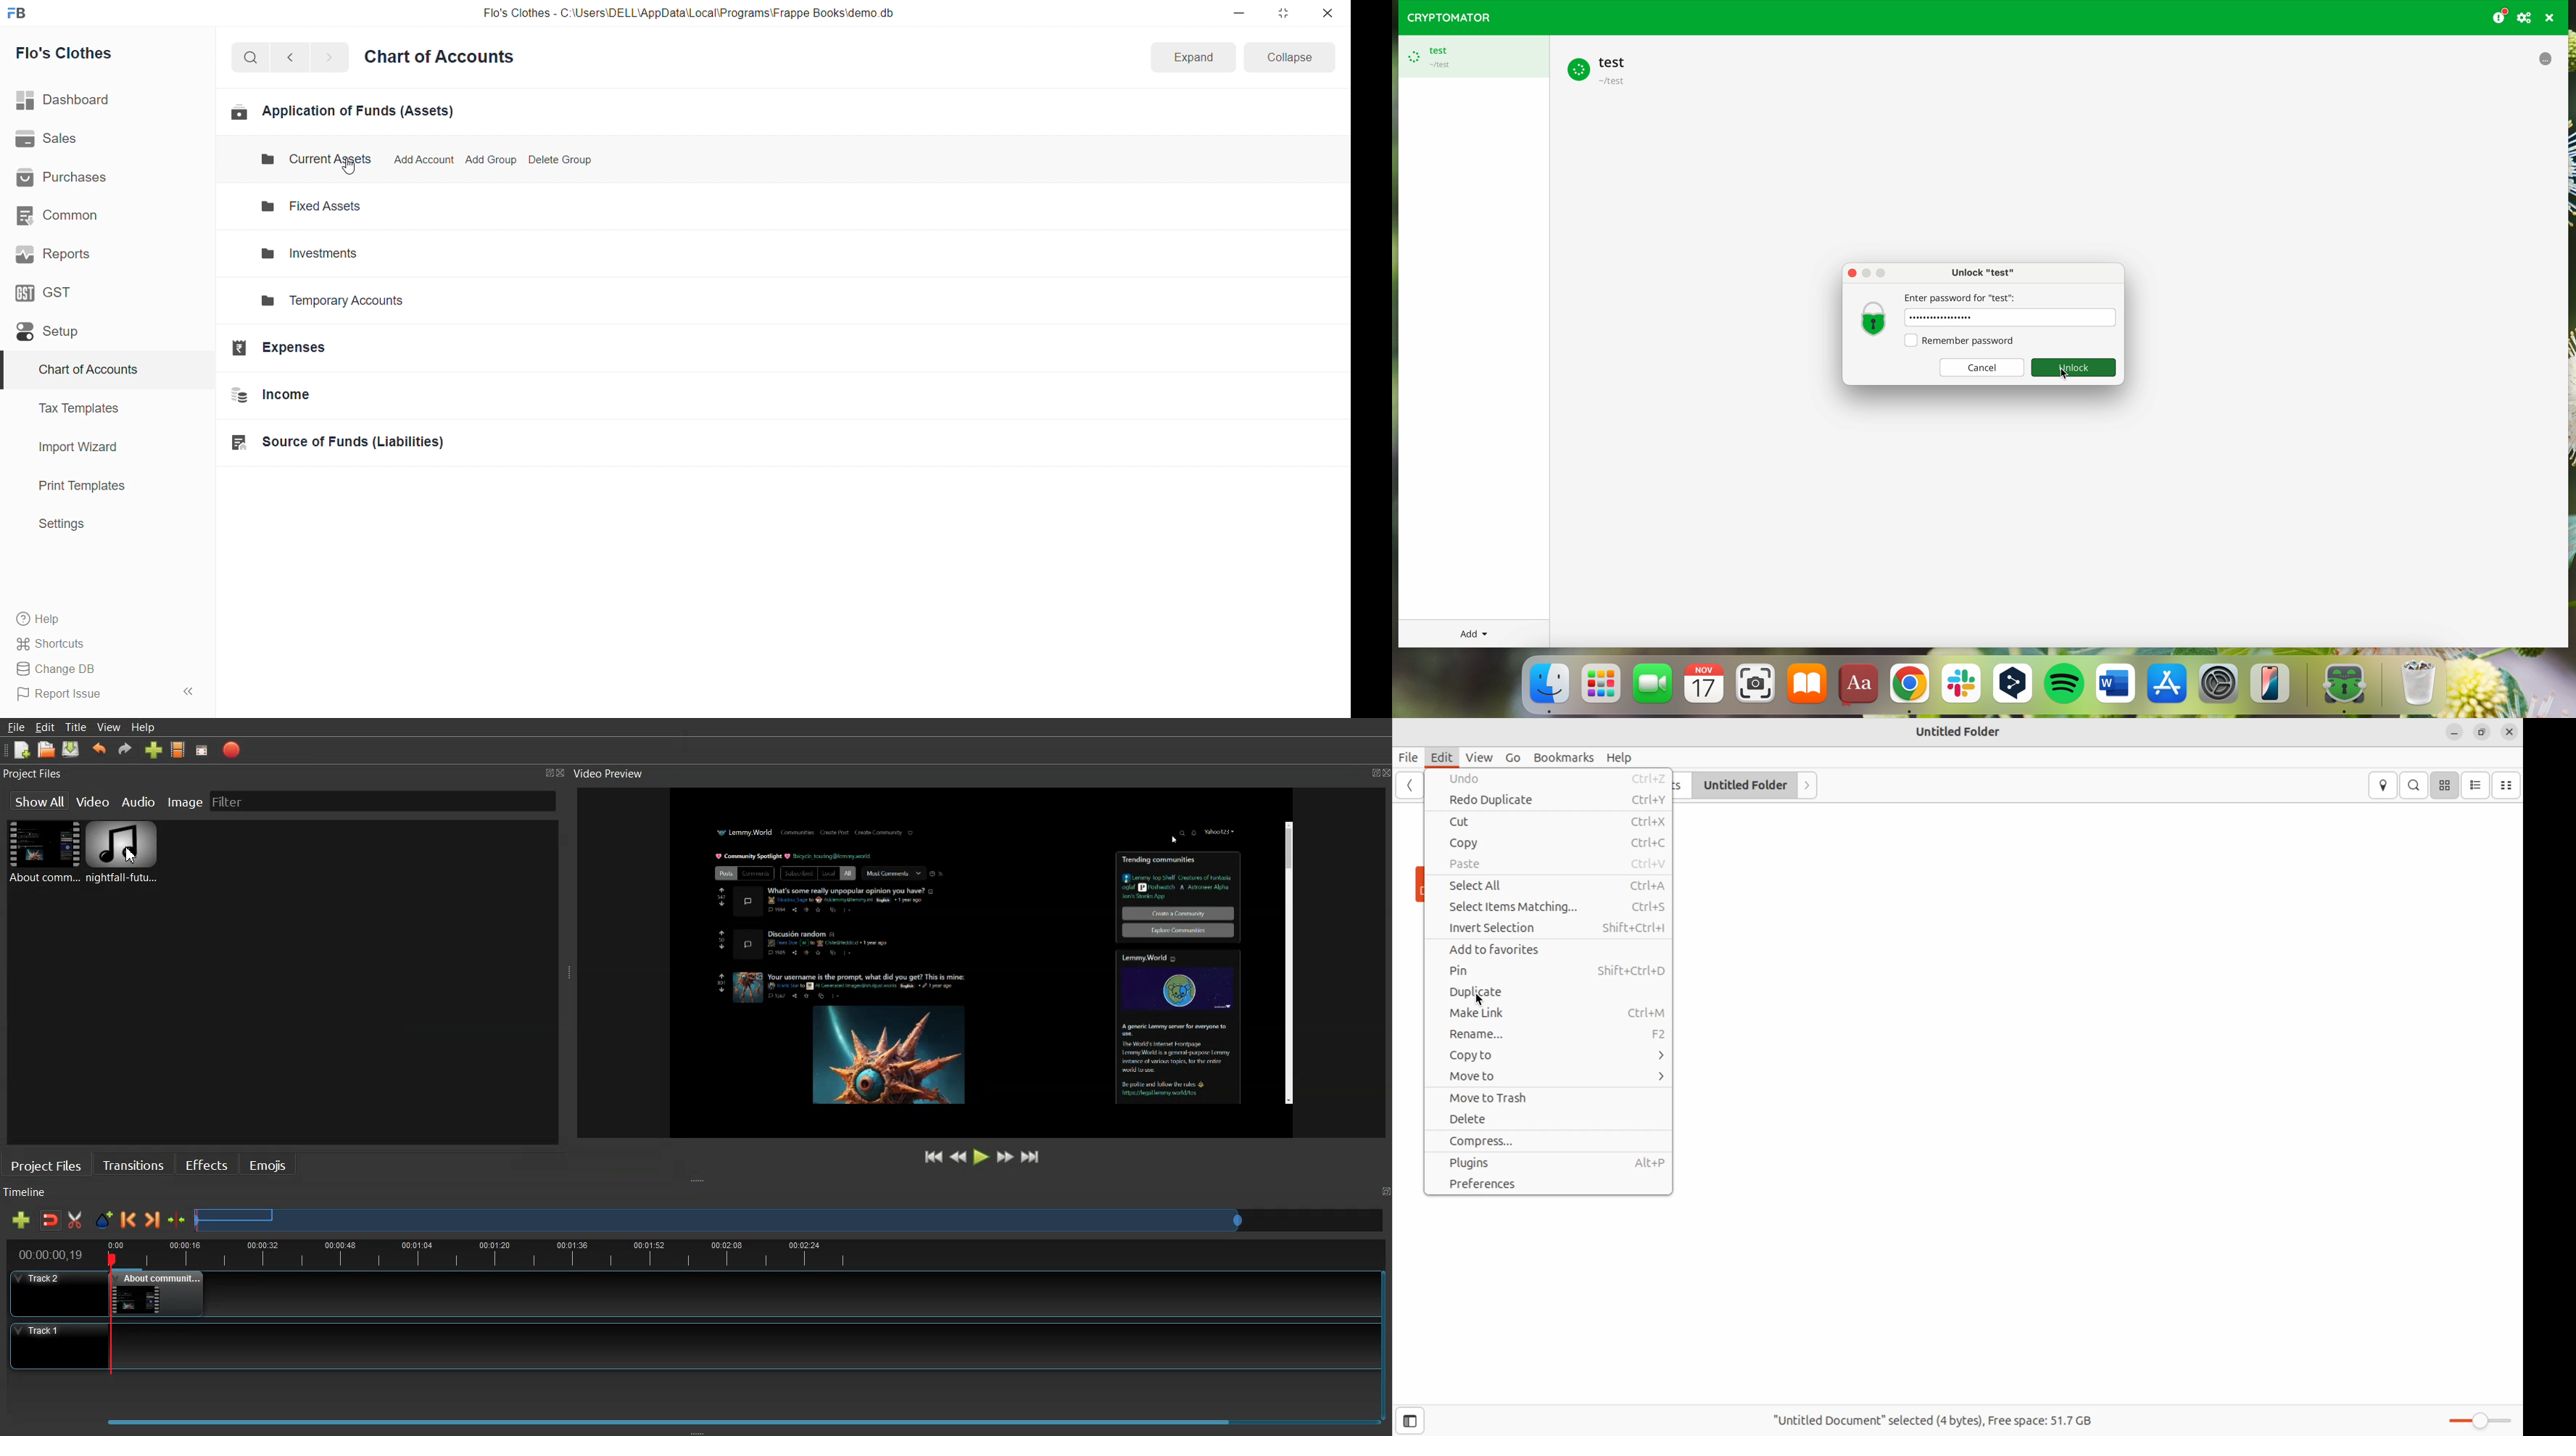 Image resolution: width=2576 pixels, height=1456 pixels. What do you see at coordinates (1327, 13) in the screenshot?
I see `close` at bounding box center [1327, 13].